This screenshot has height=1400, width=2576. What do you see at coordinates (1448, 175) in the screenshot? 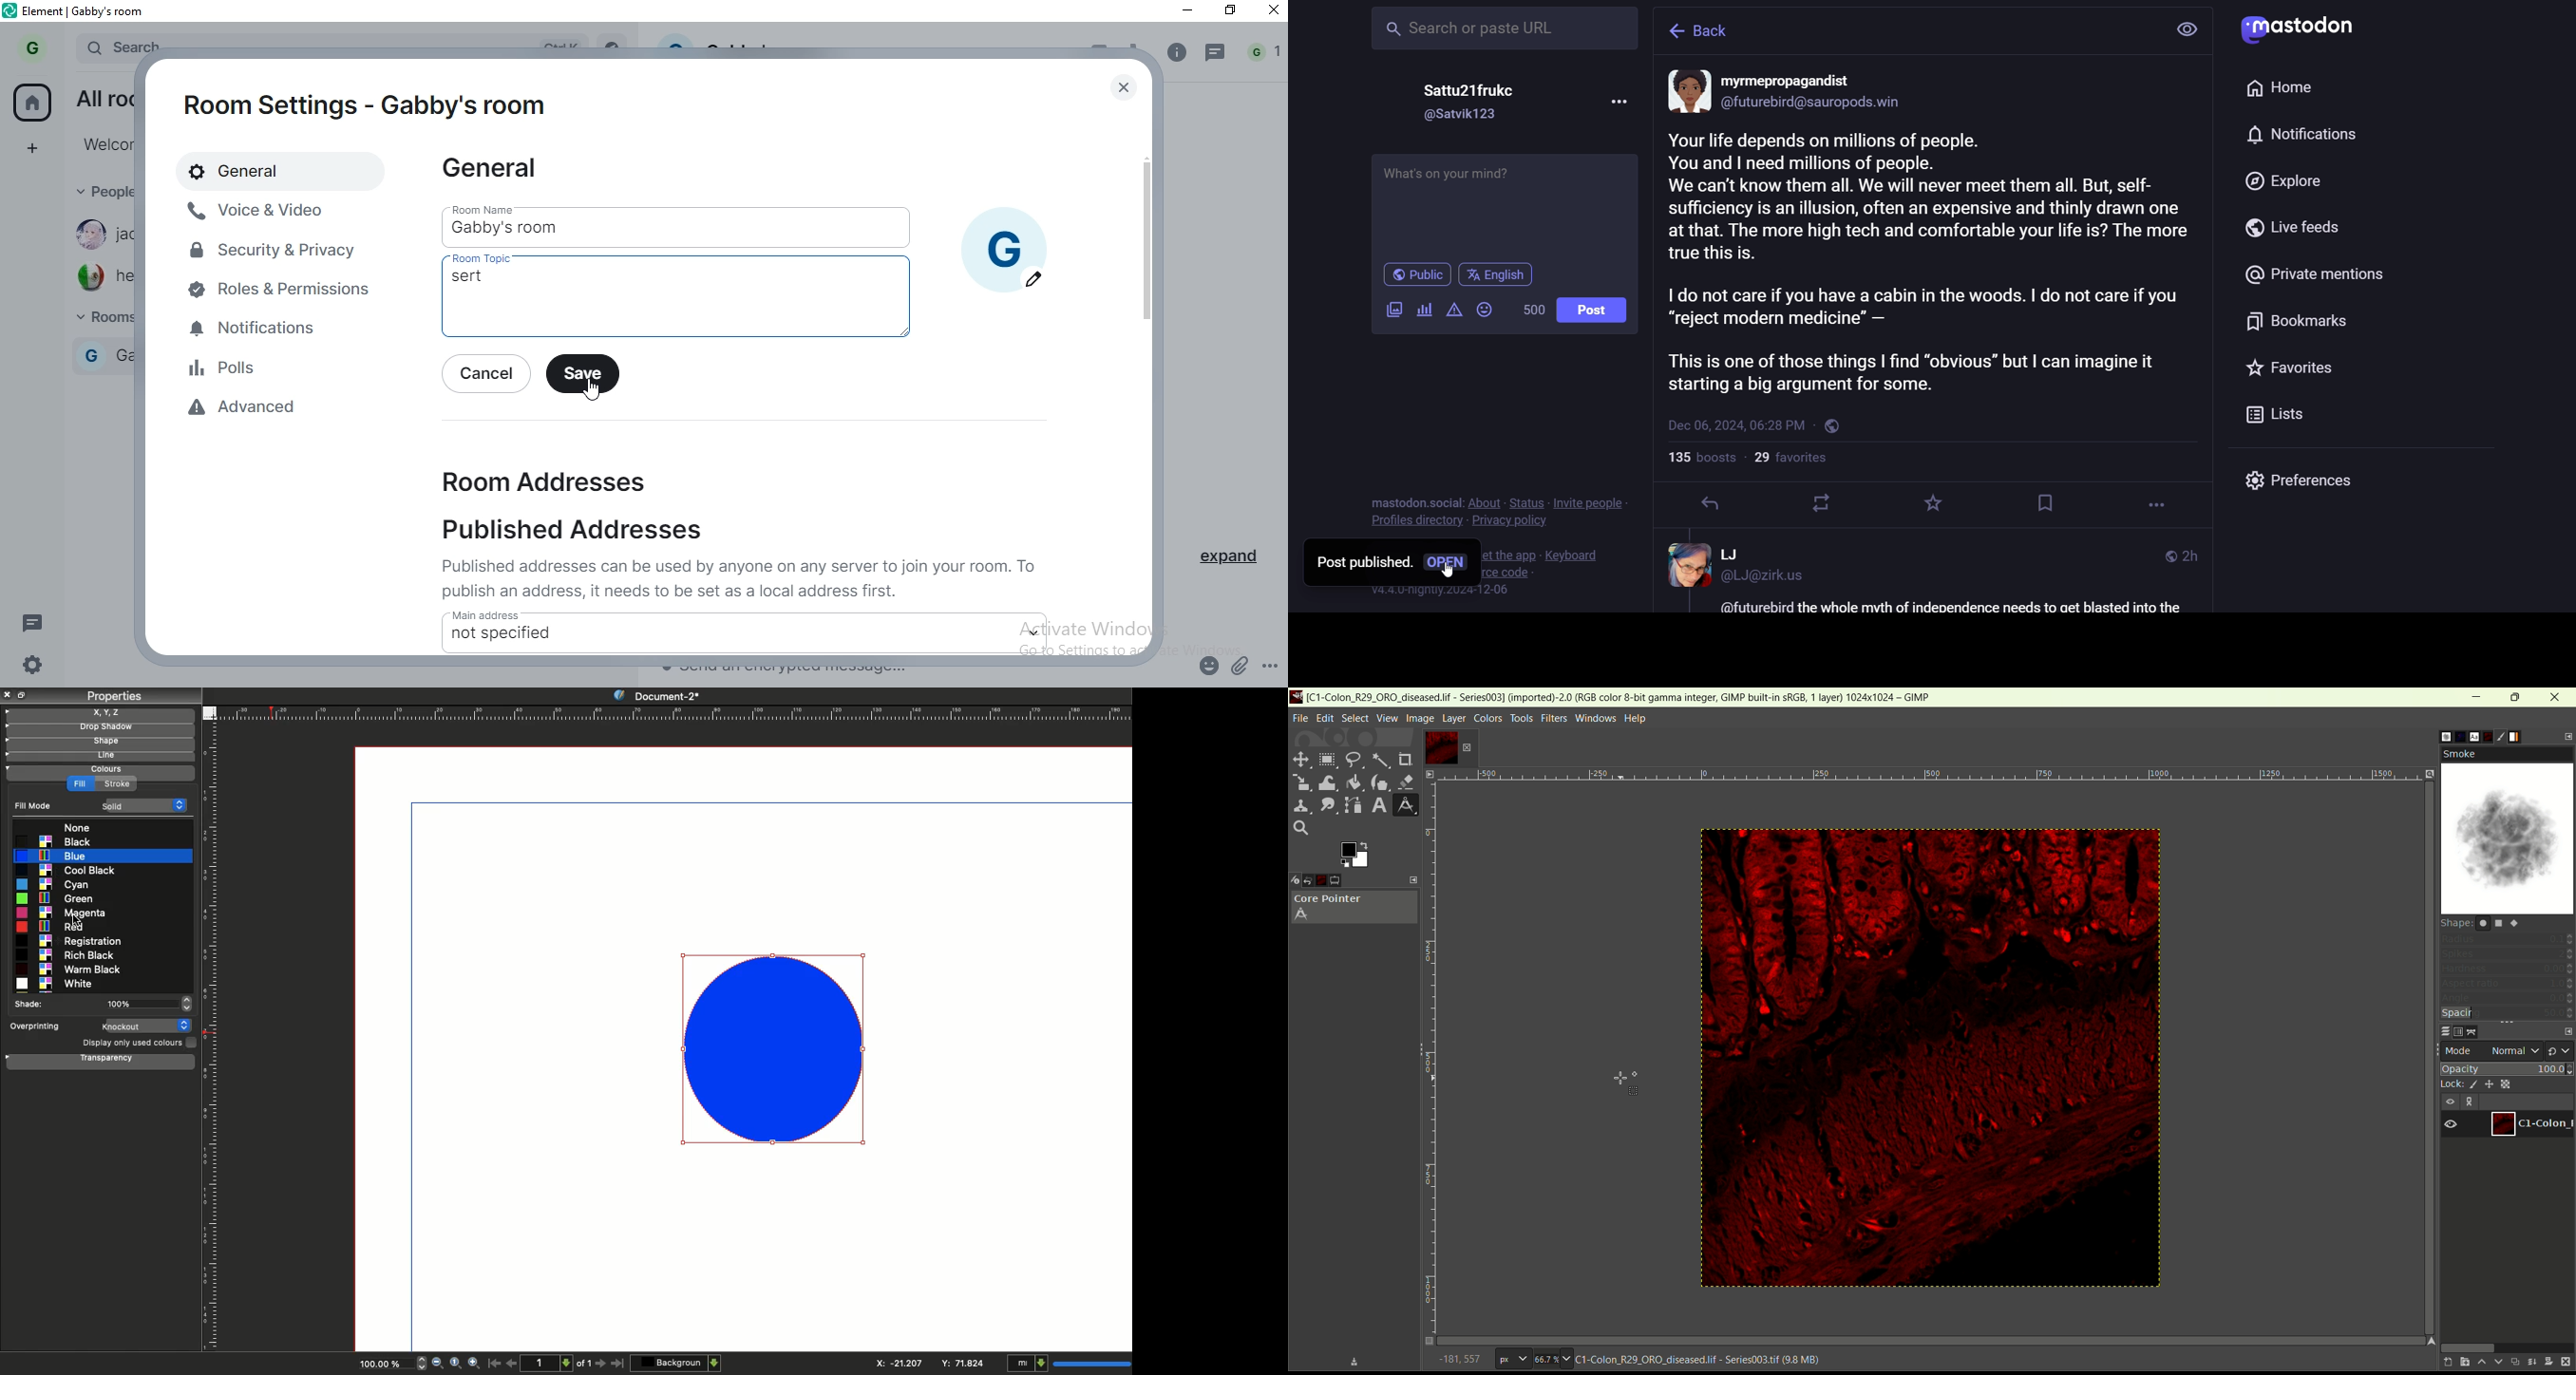
I see `what's on your mind` at bounding box center [1448, 175].